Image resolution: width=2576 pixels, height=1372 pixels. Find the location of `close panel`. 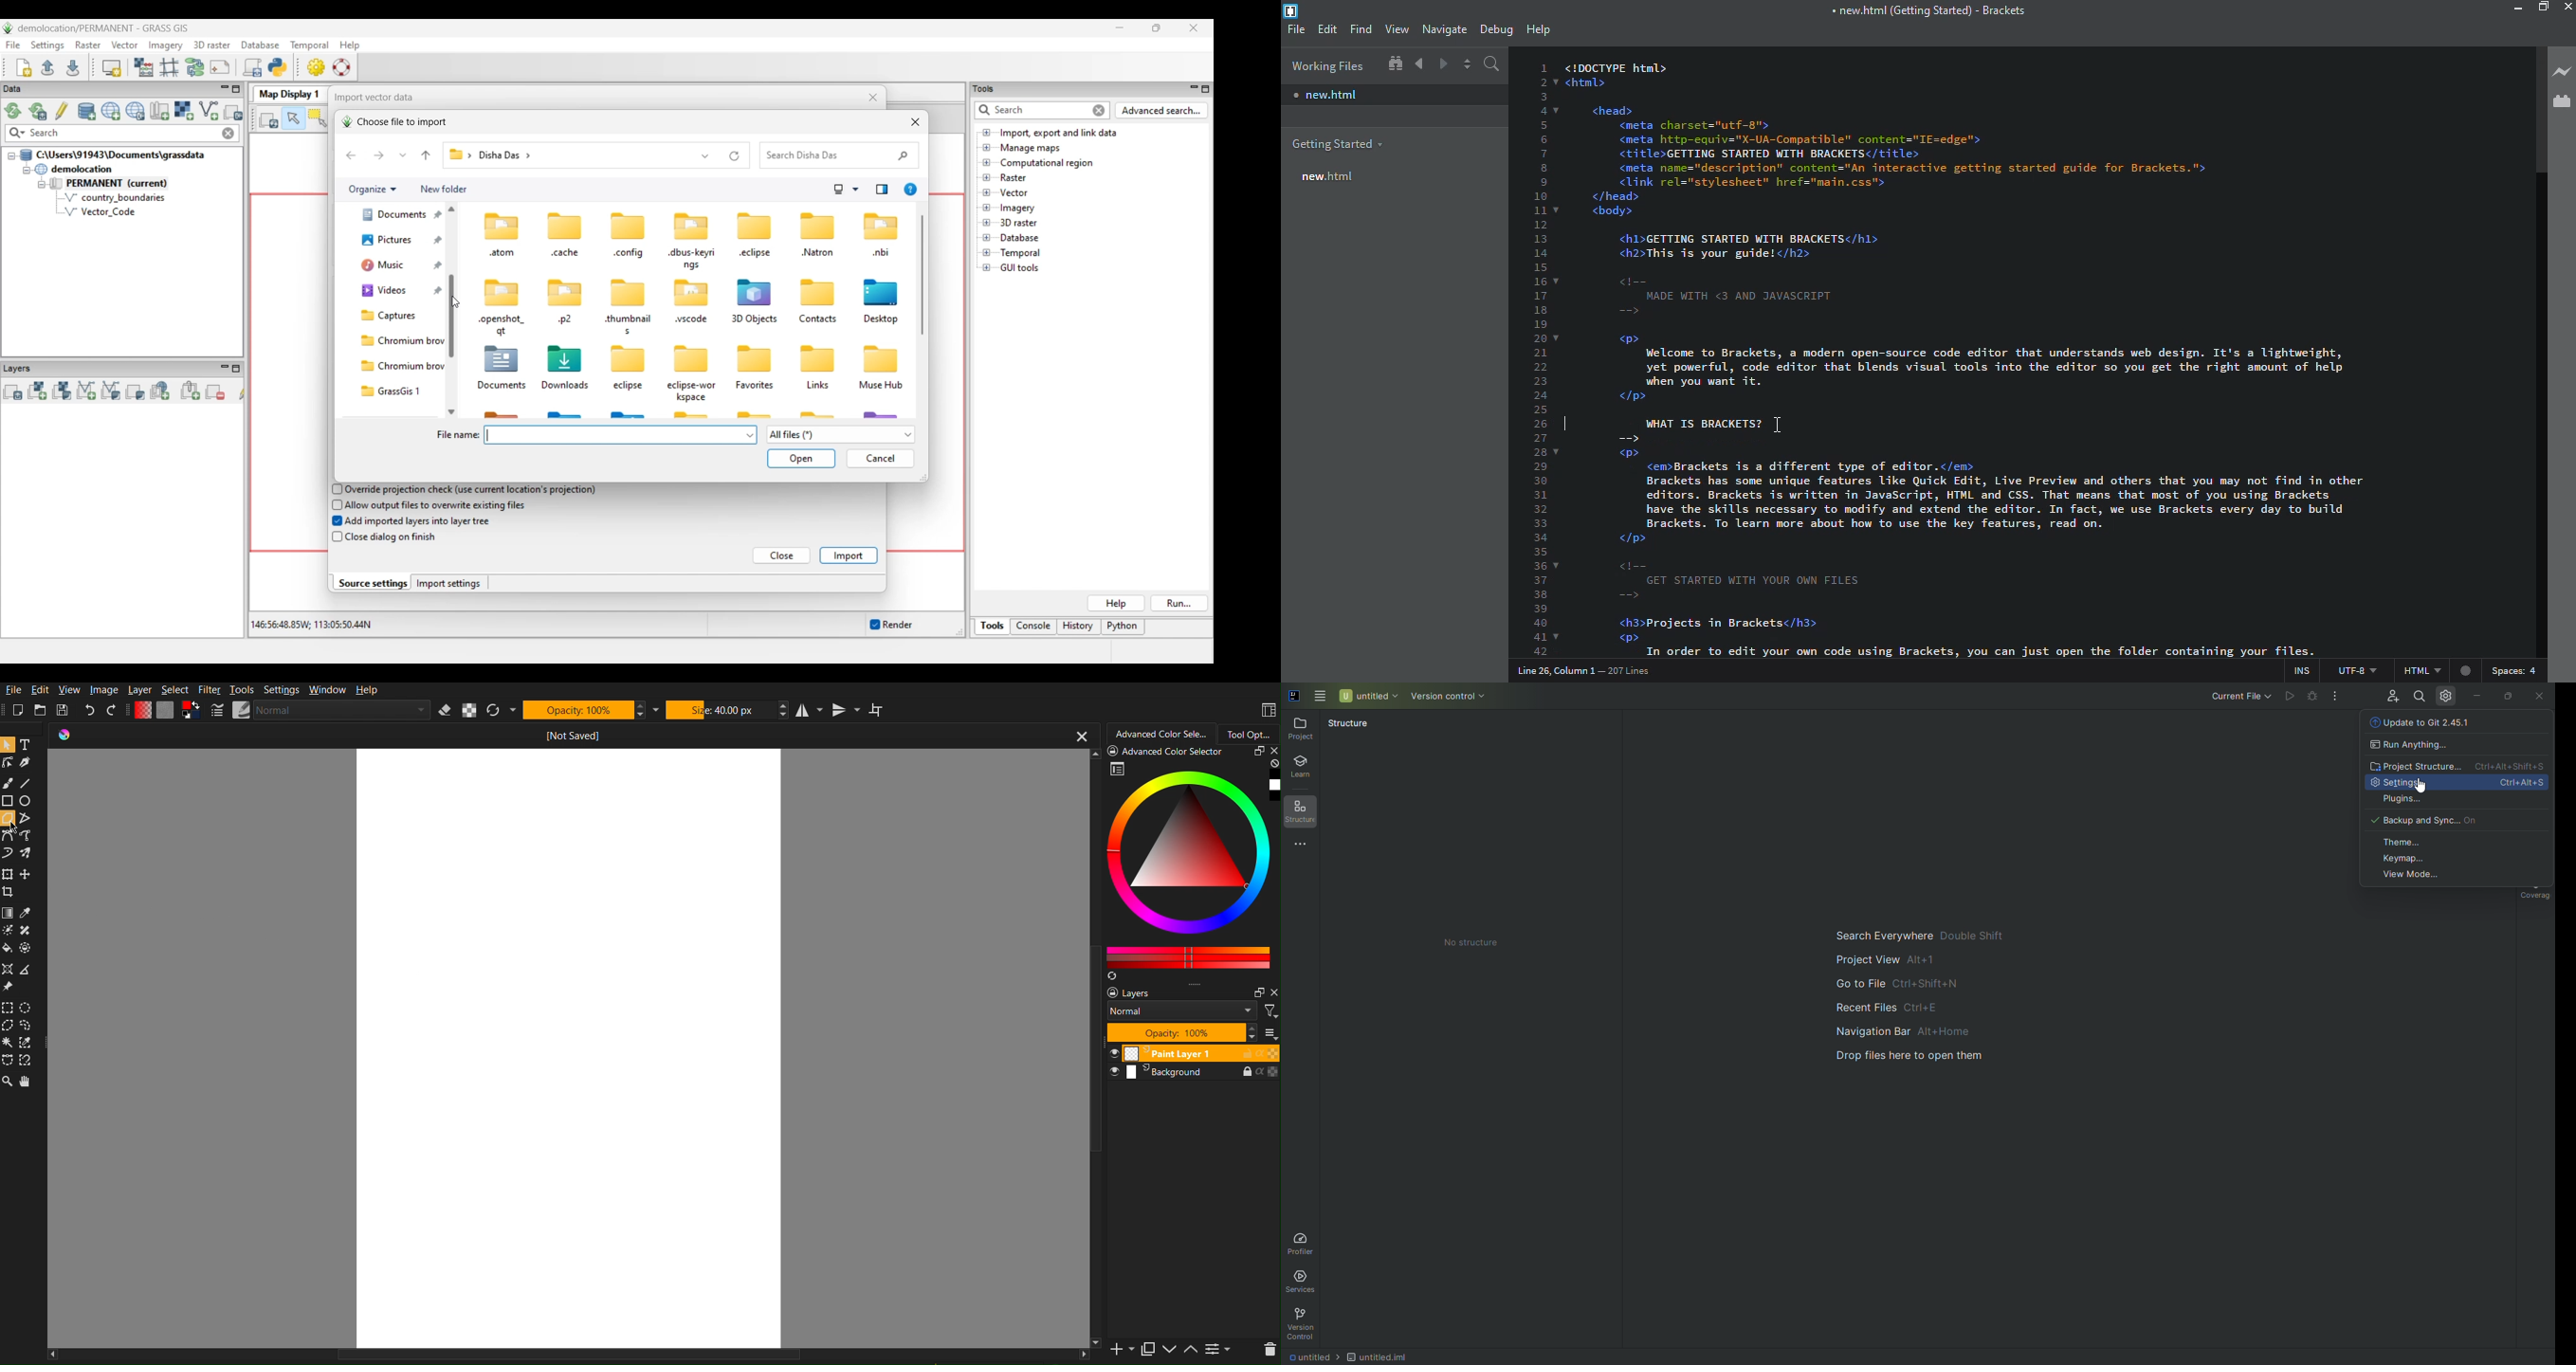

close panel is located at coordinates (1272, 753).